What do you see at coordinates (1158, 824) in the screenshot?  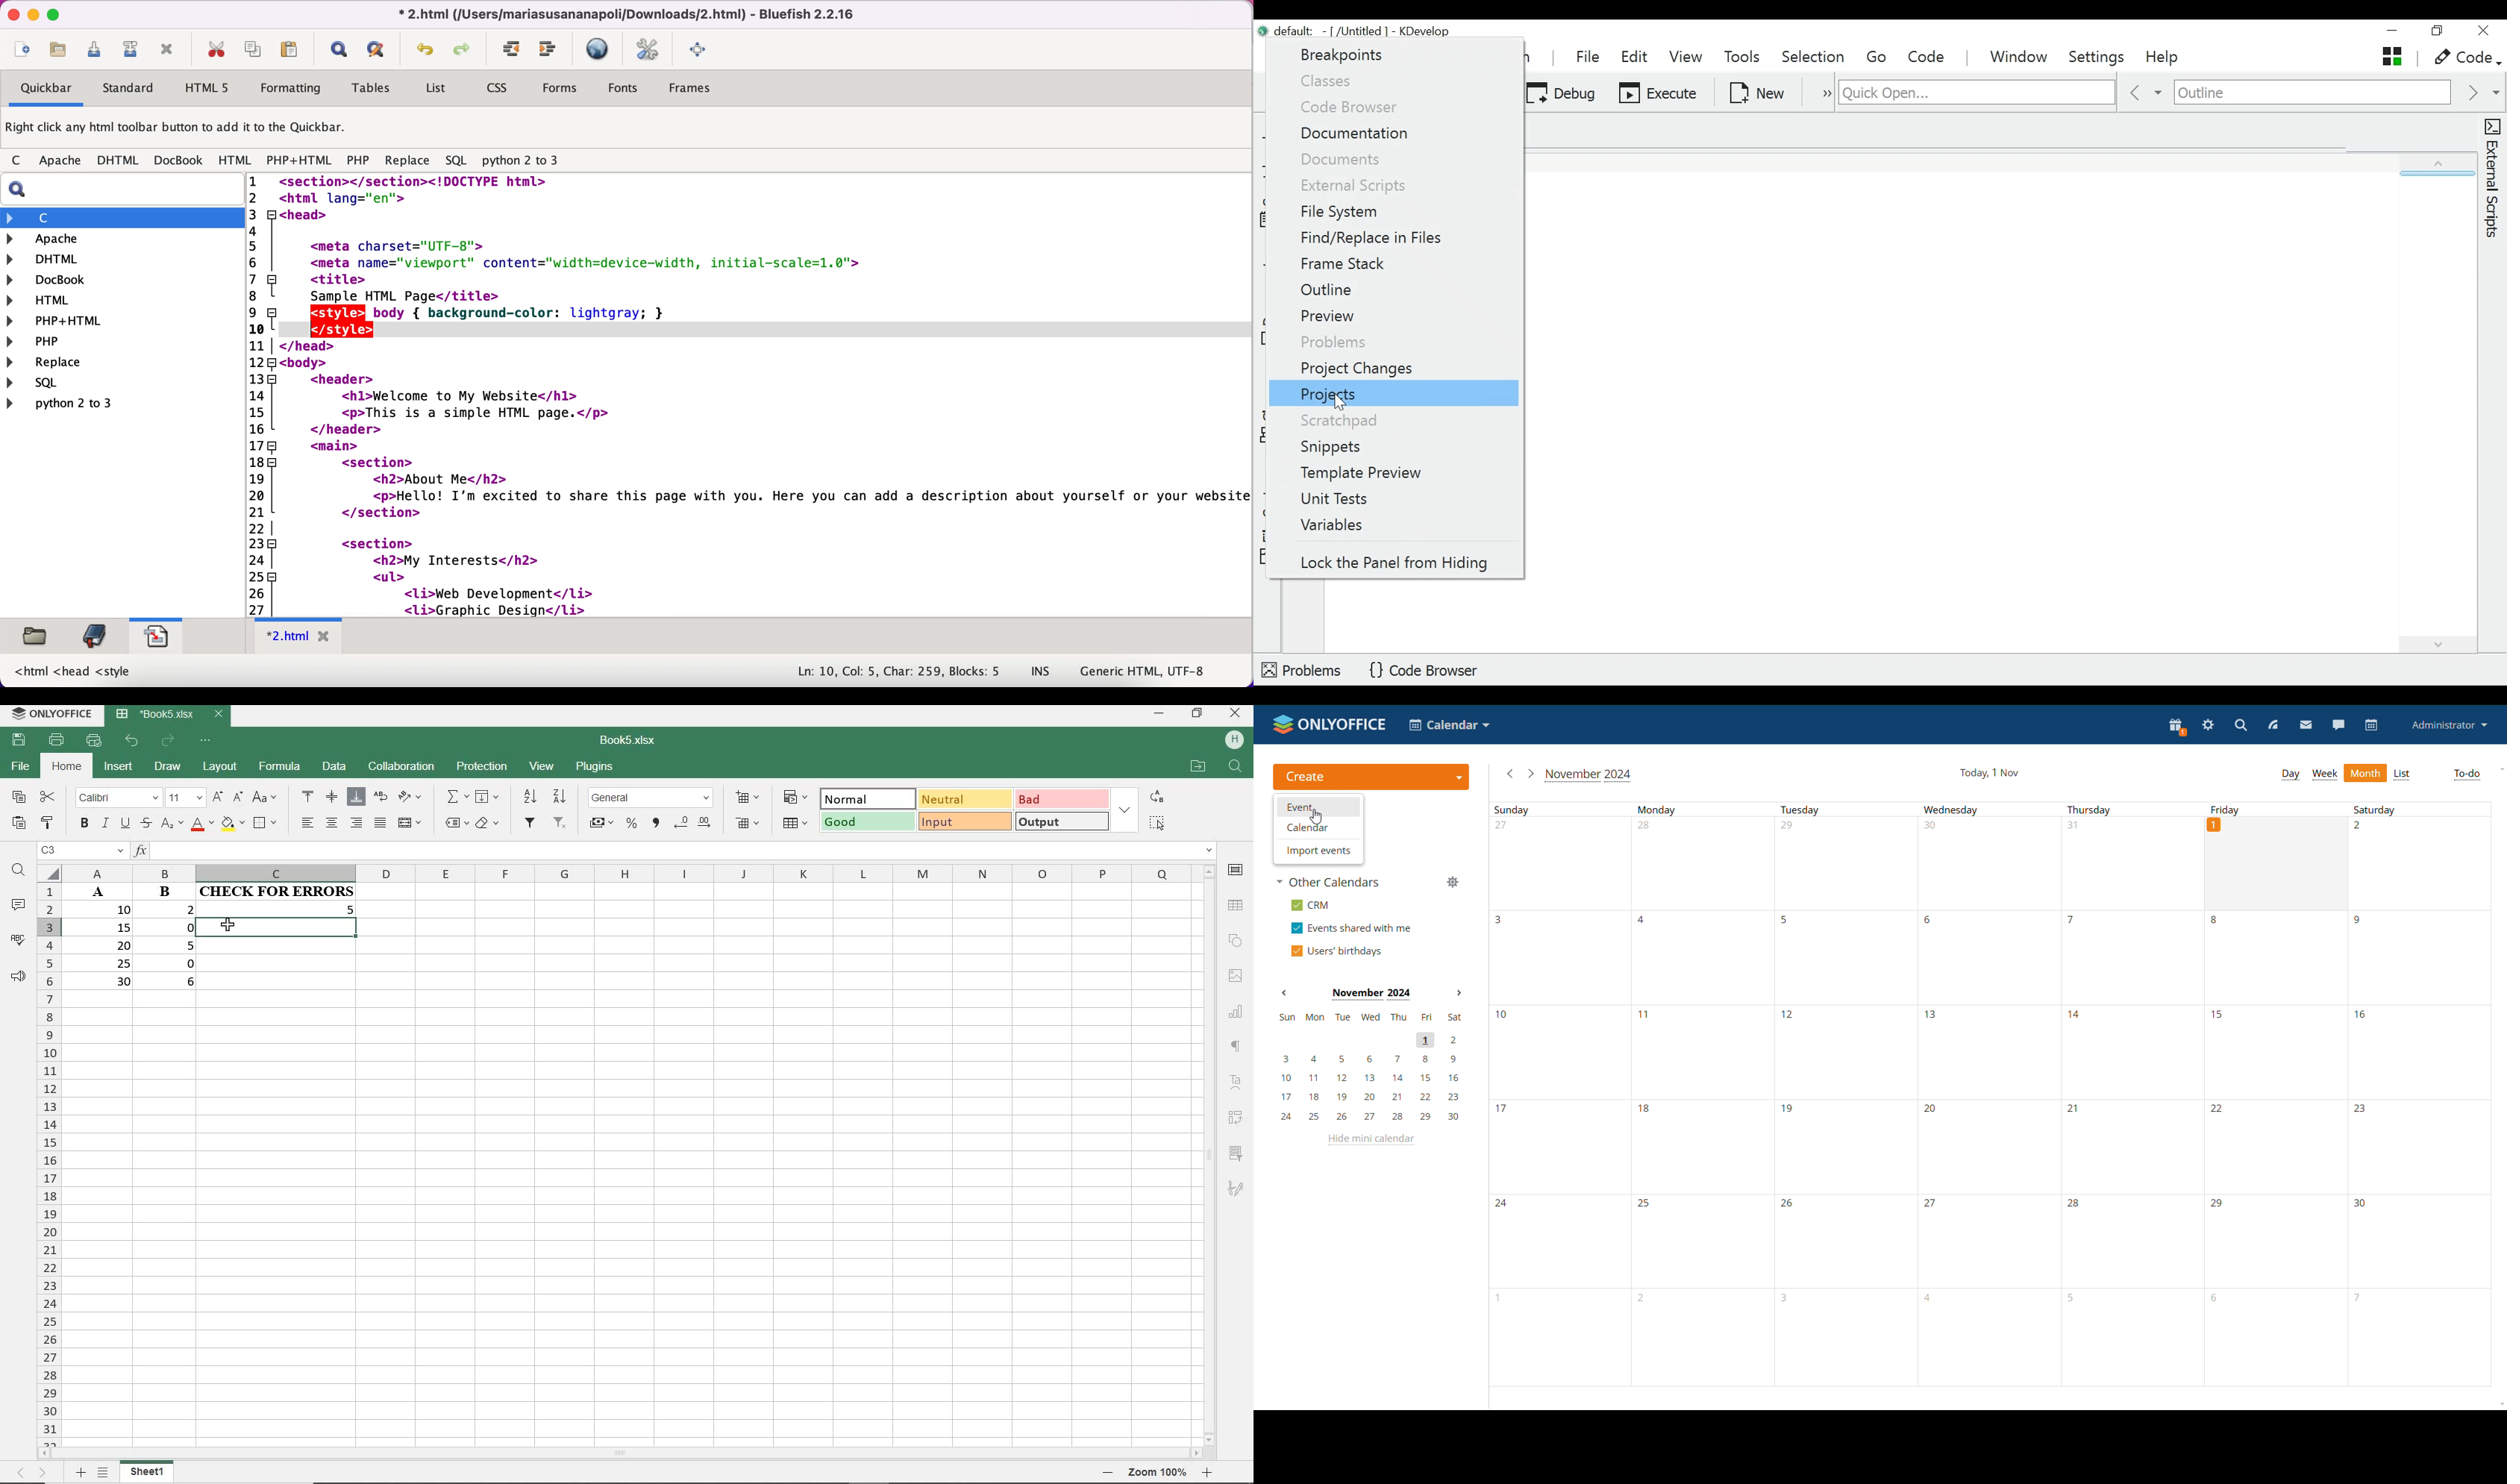 I see `SELECT ALL` at bounding box center [1158, 824].